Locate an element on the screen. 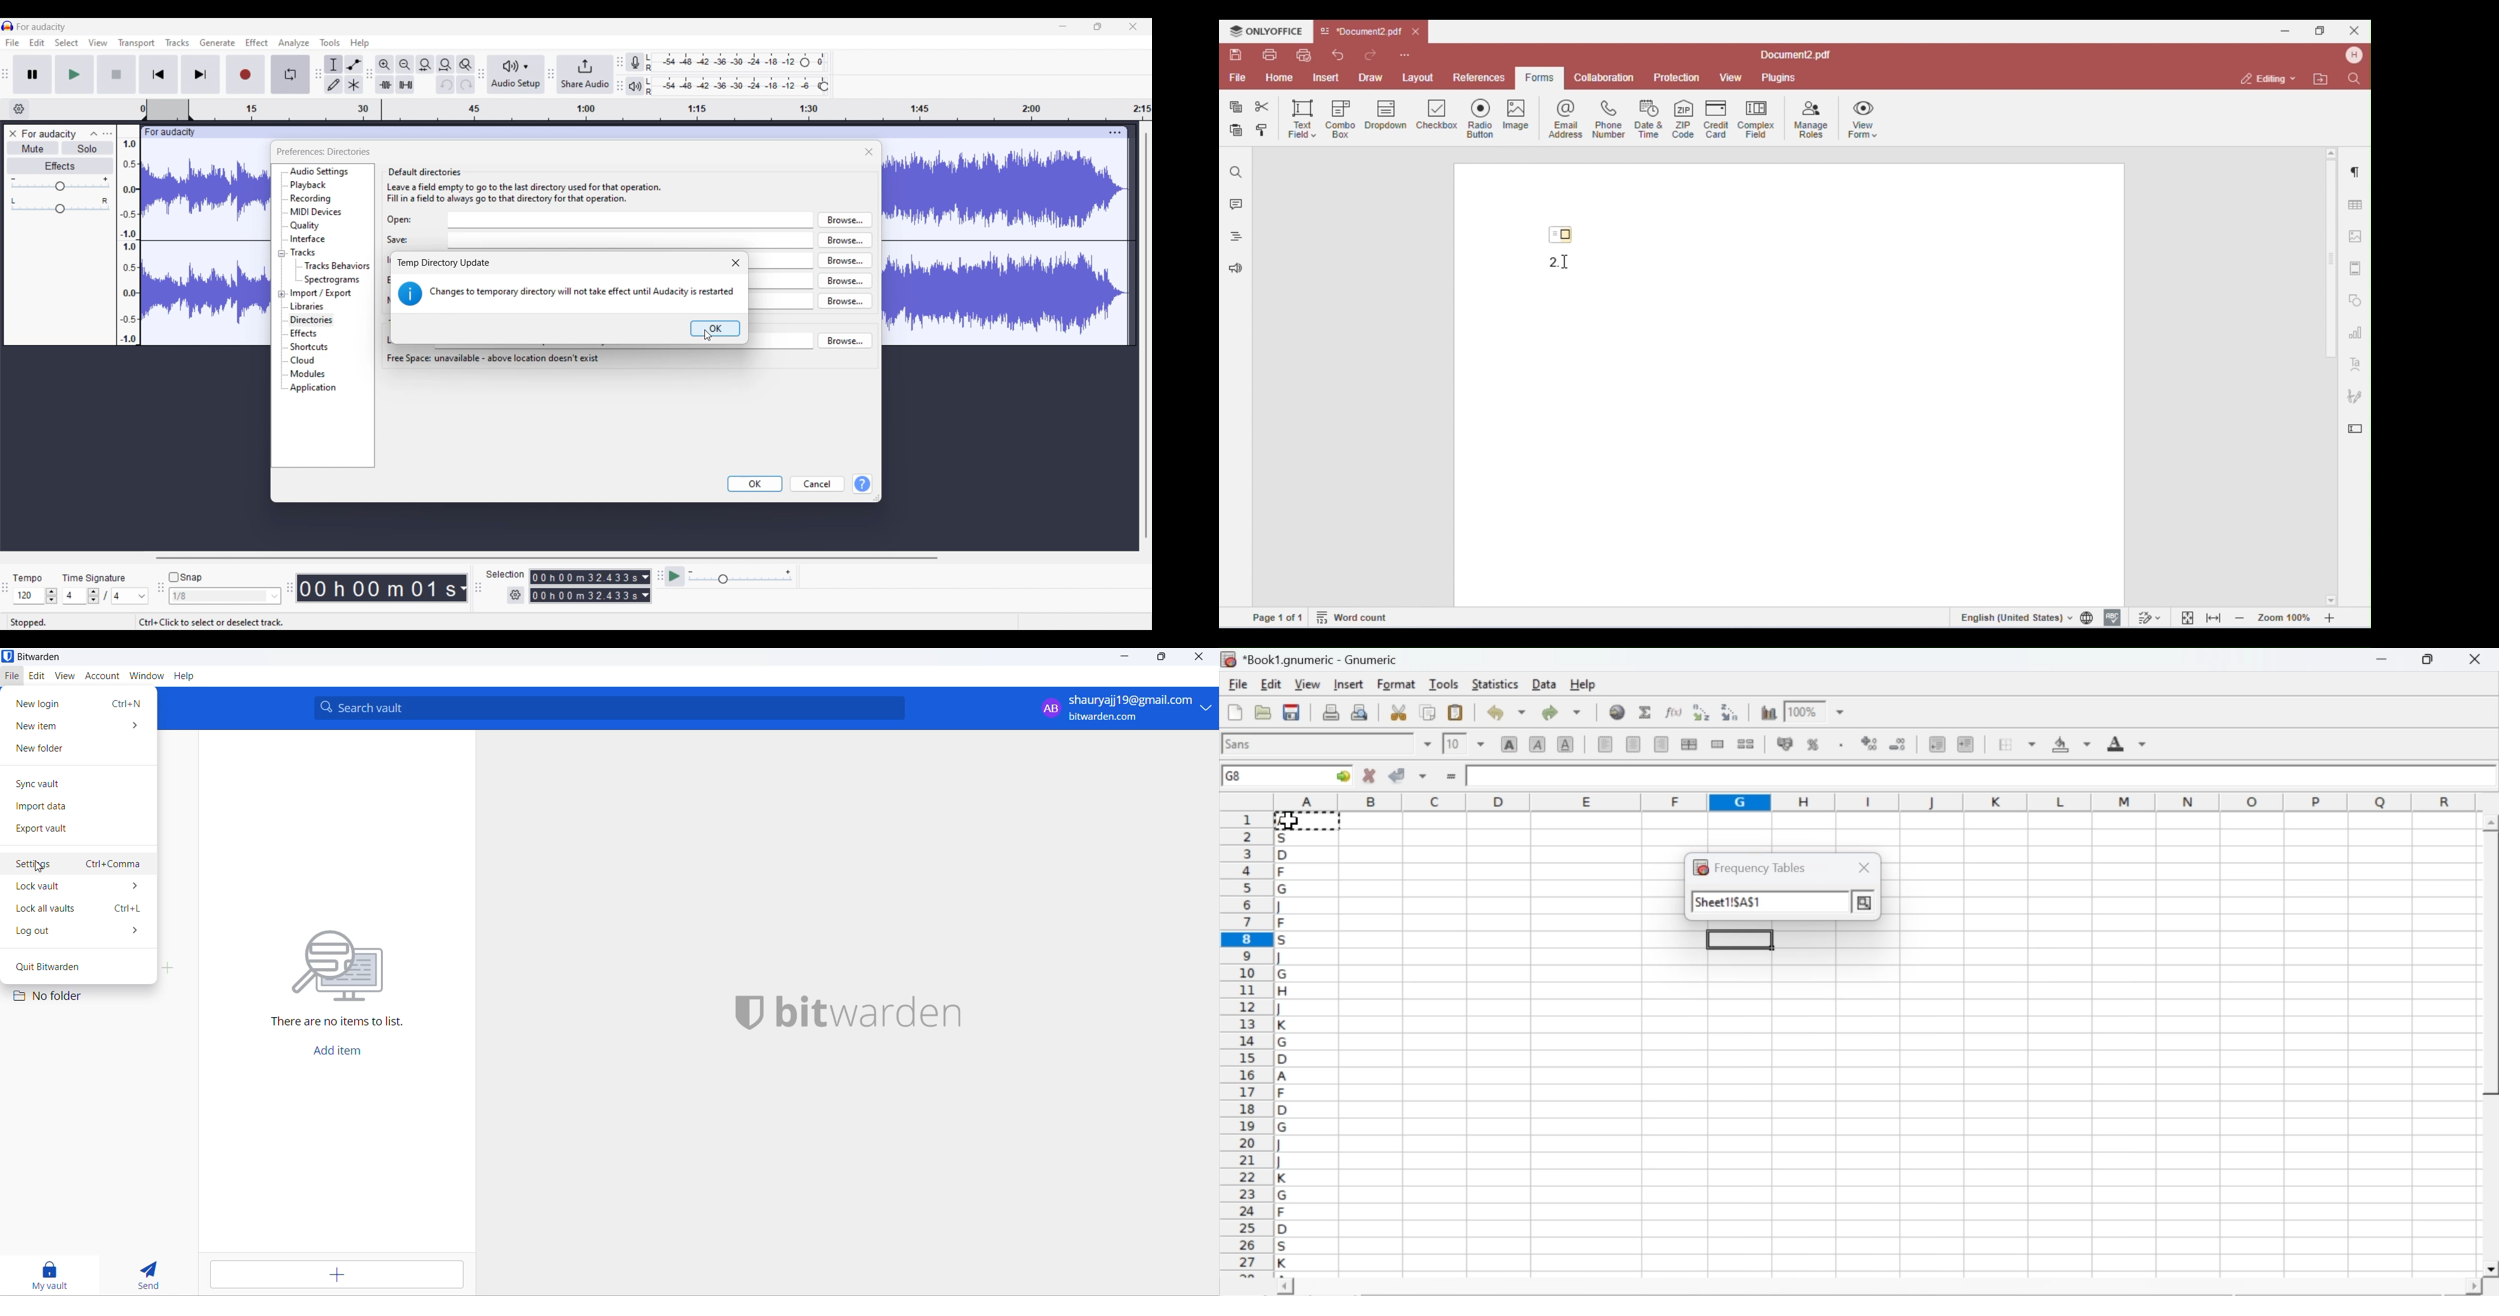  Mute is located at coordinates (33, 148).